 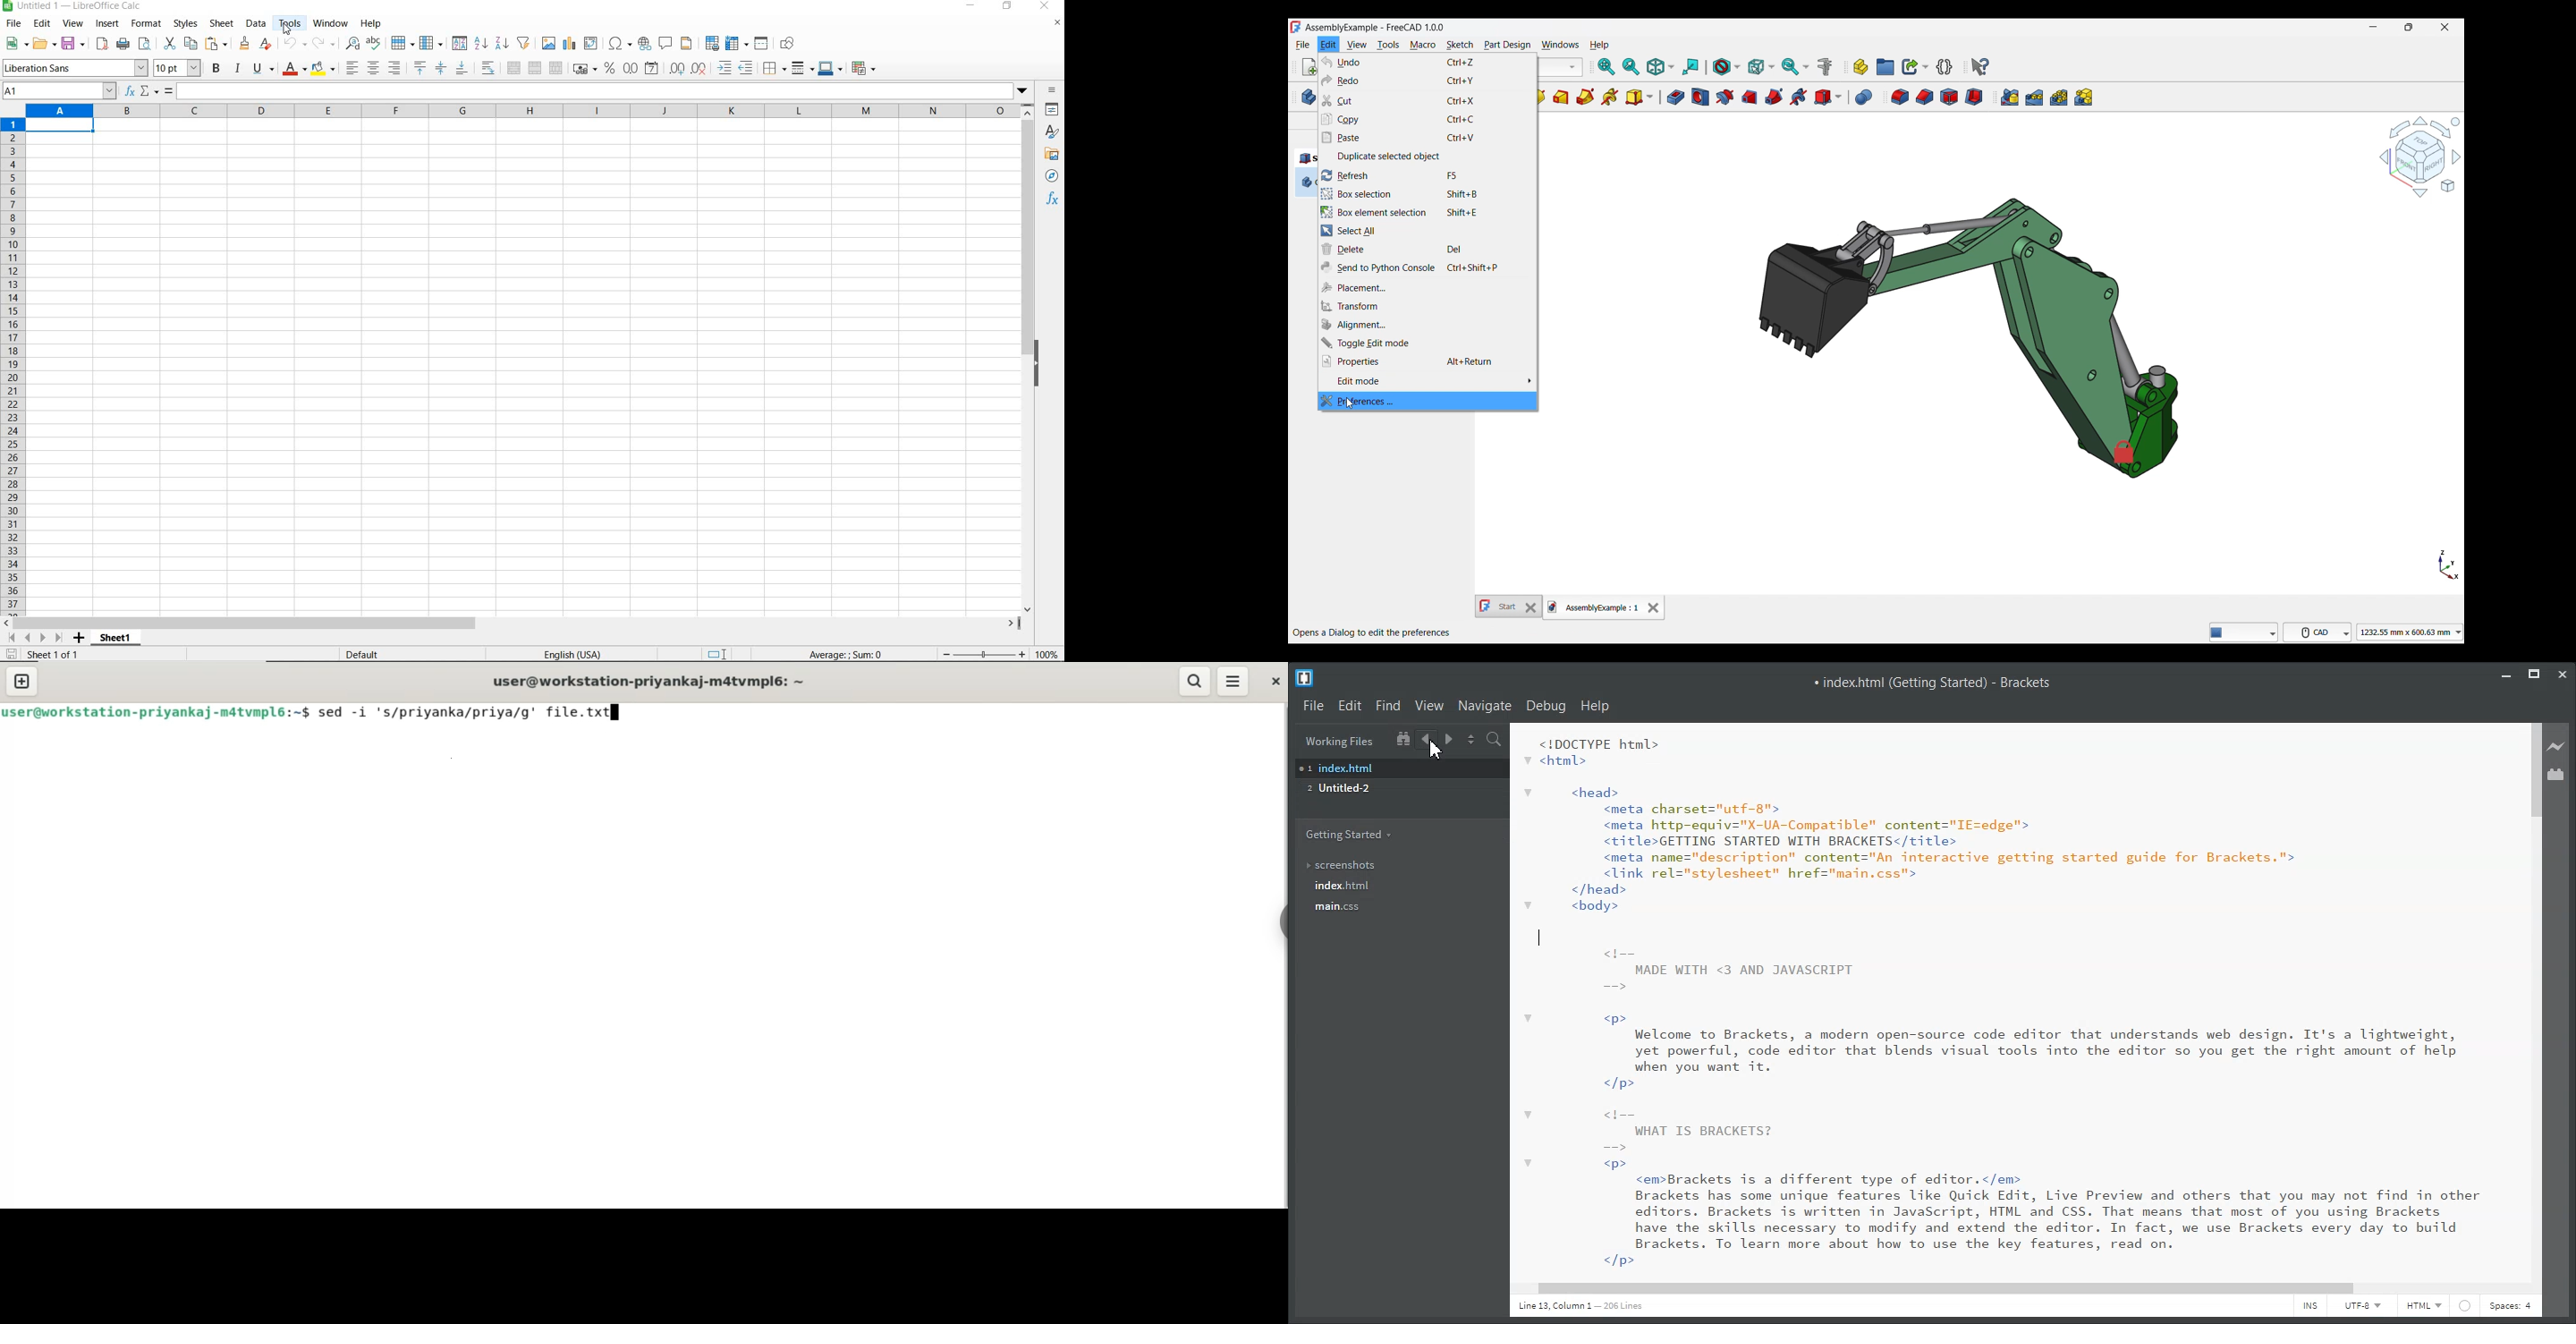 I want to click on Spaces, so click(x=2511, y=1307).